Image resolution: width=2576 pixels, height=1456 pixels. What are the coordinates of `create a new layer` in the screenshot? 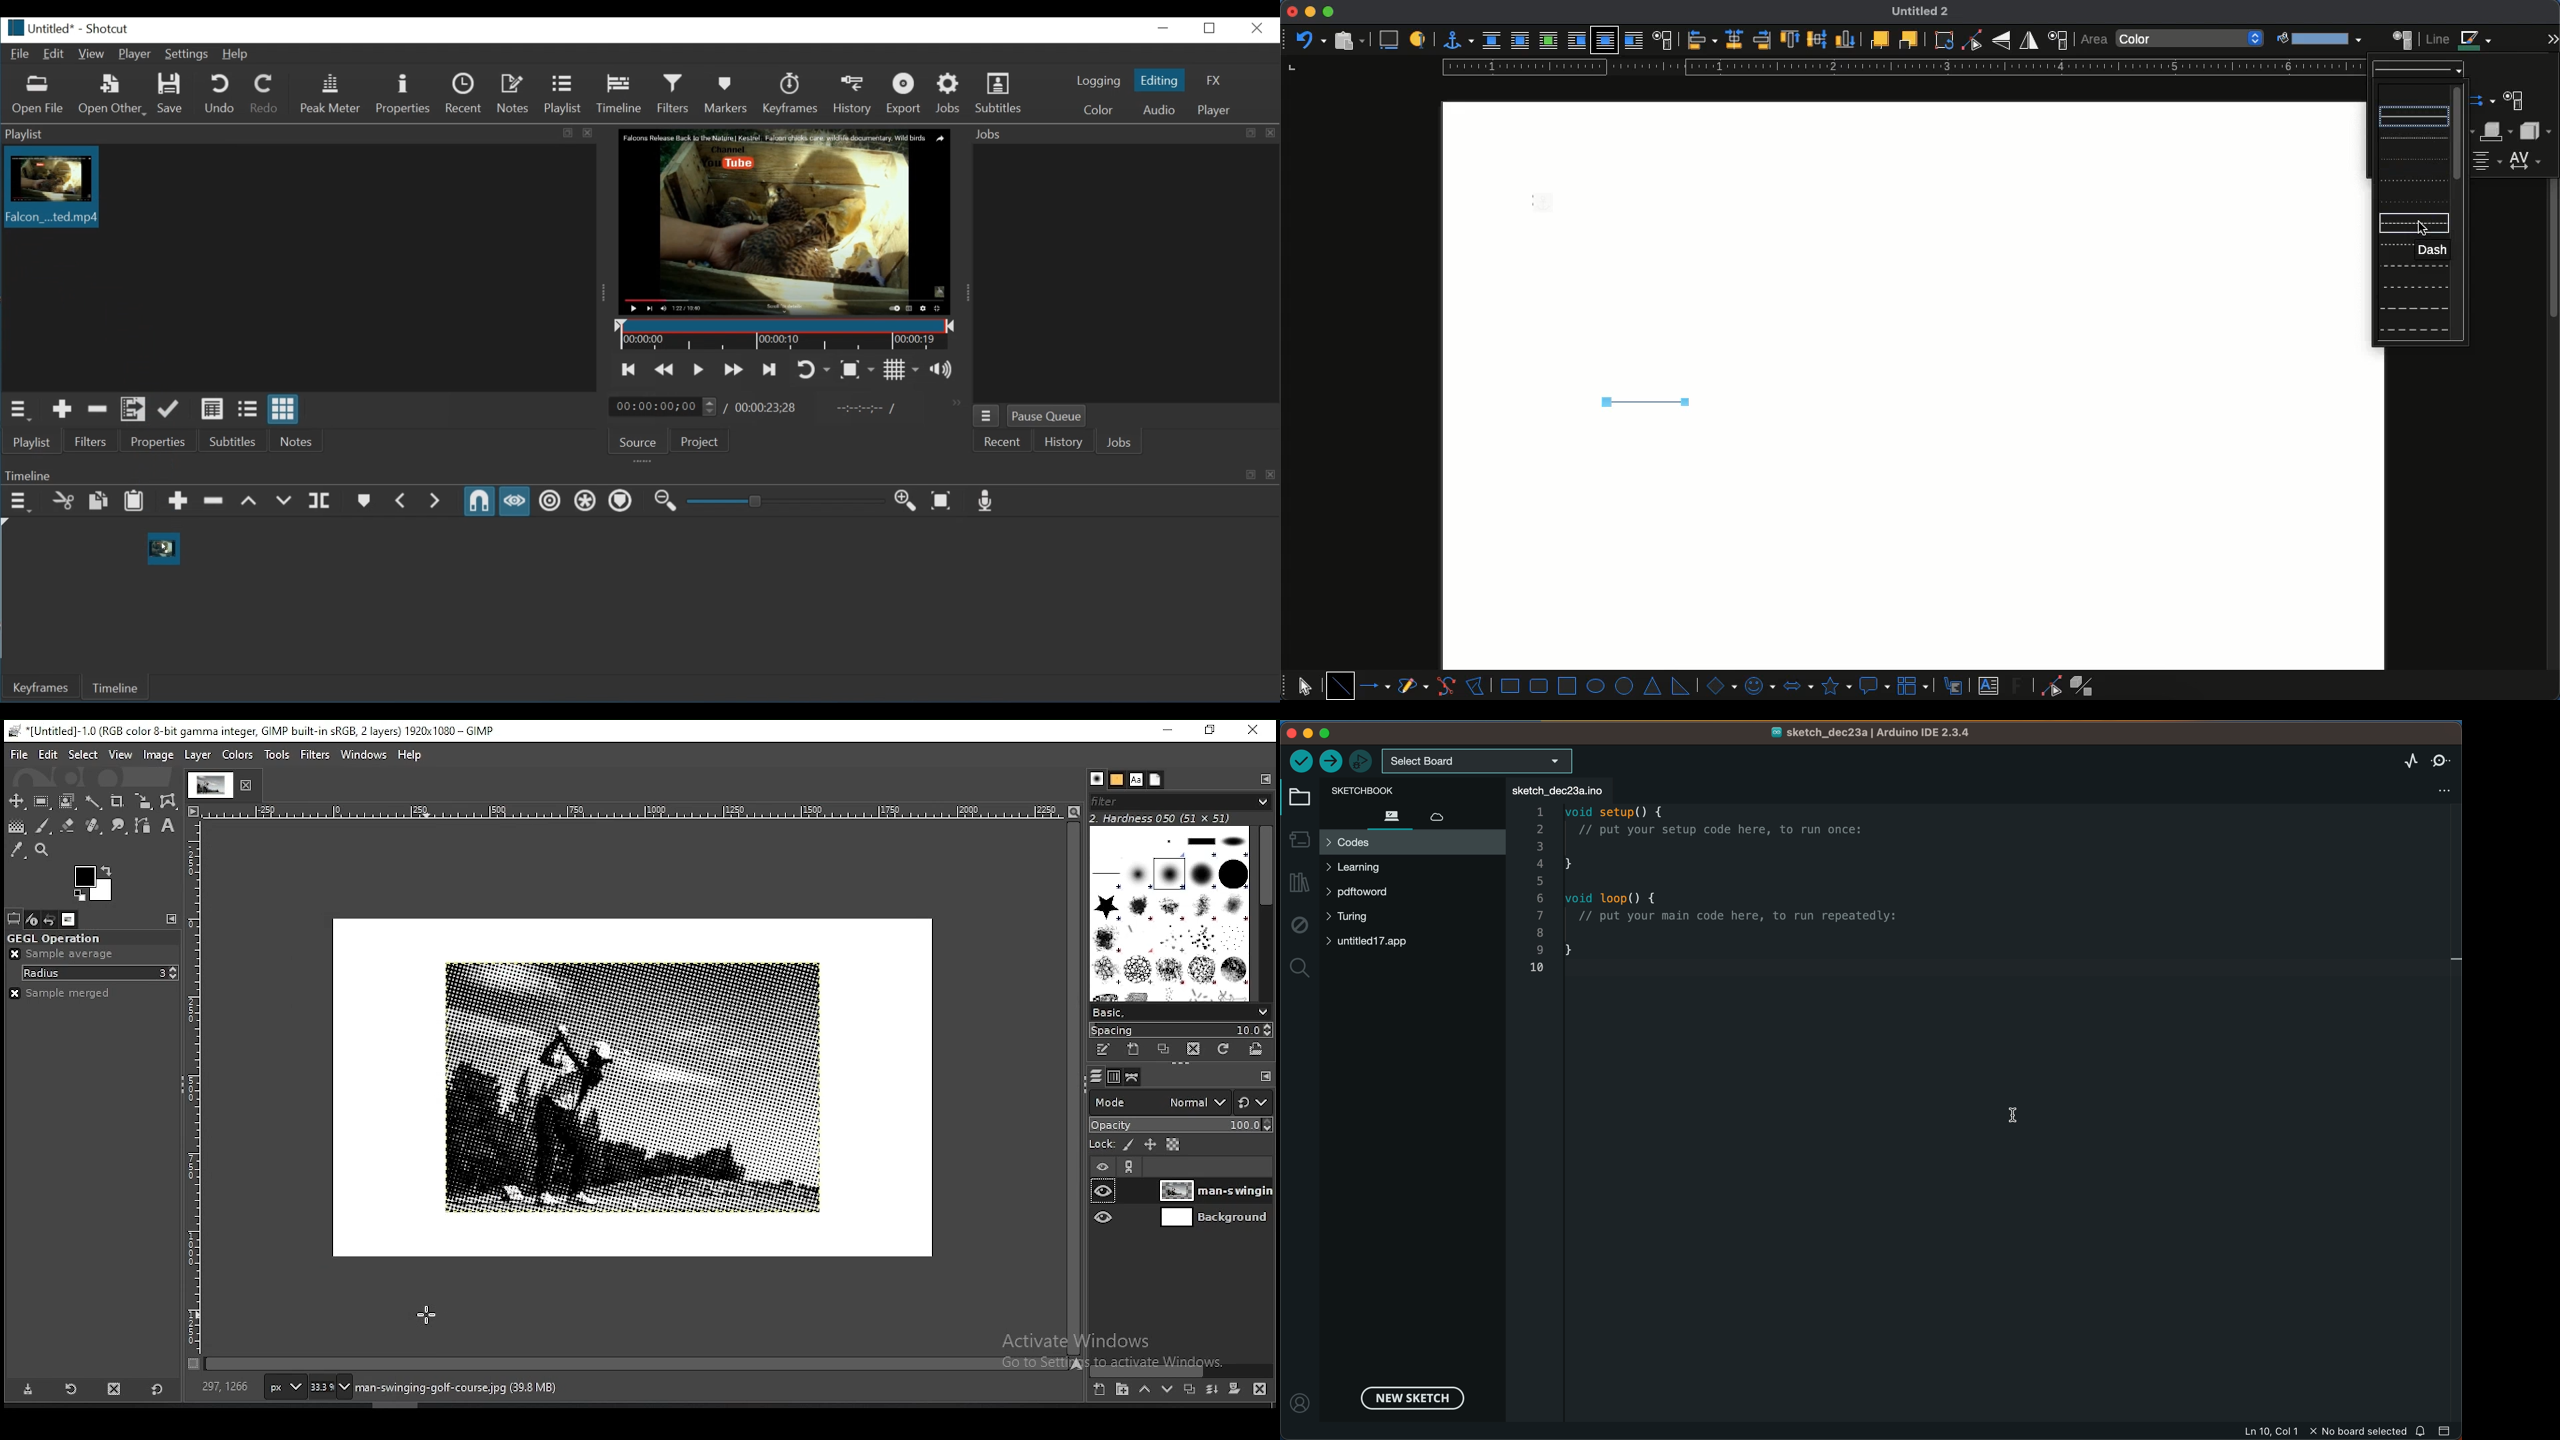 It's located at (1100, 1389).